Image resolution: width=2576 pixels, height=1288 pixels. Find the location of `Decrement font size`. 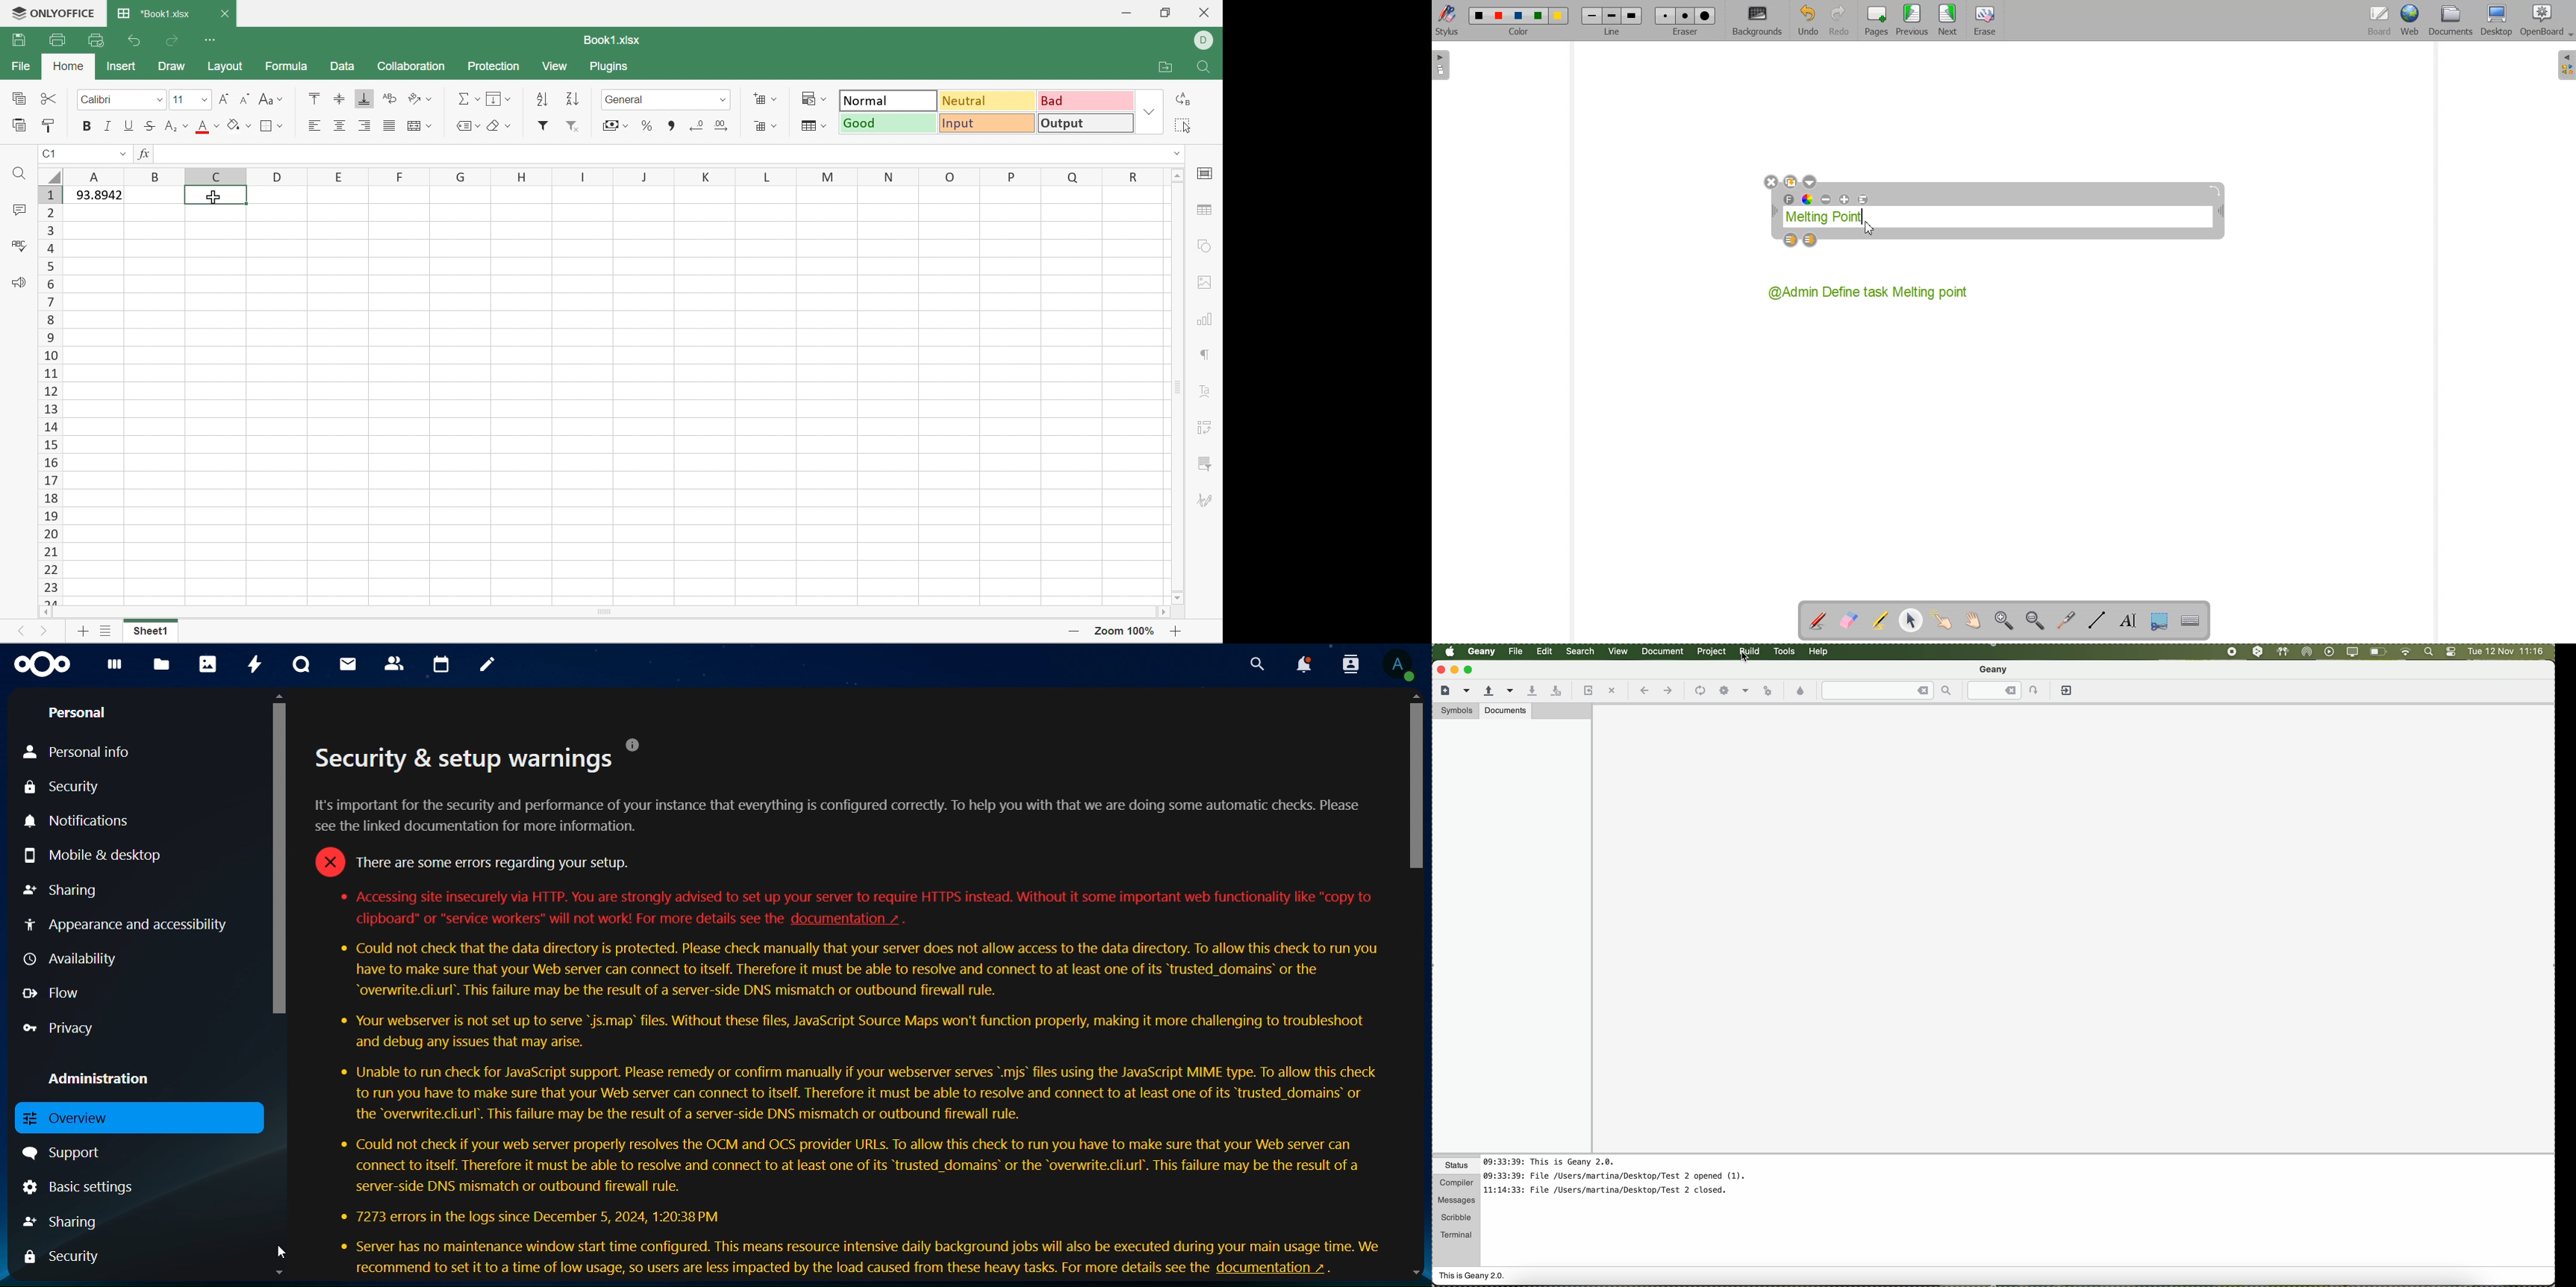

Decrement font size is located at coordinates (244, 97).